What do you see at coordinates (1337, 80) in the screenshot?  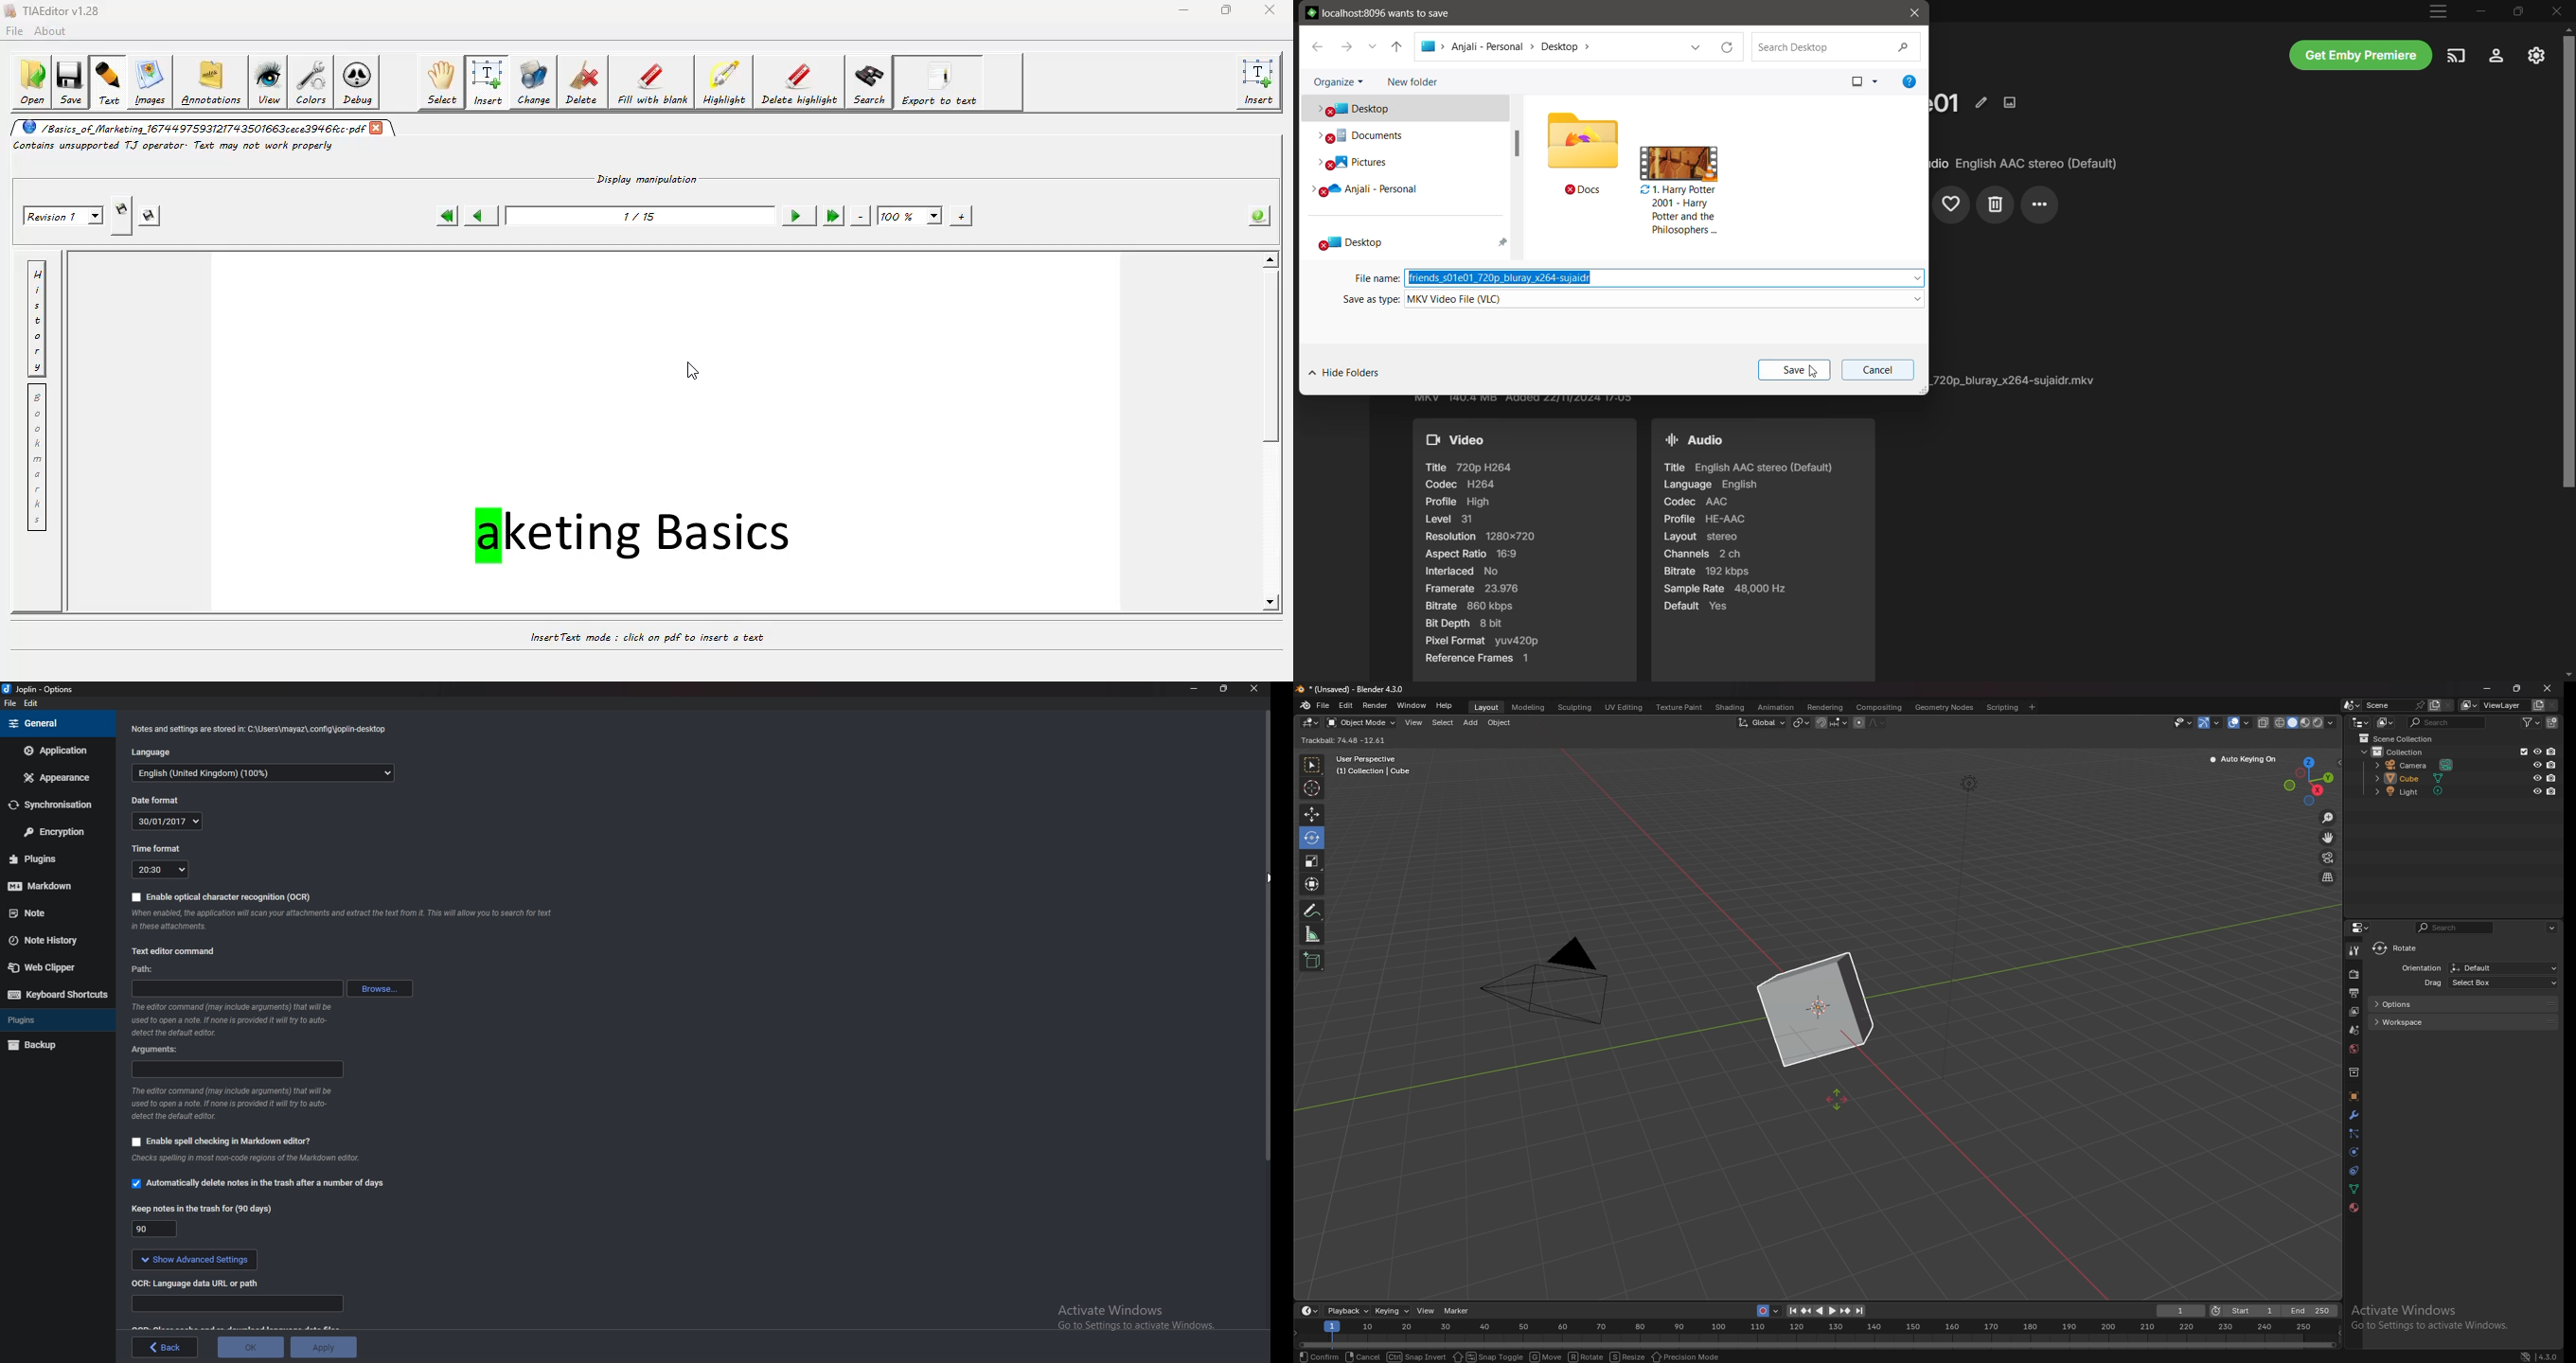 I see `Organize` at bounding box center [1337, 80].